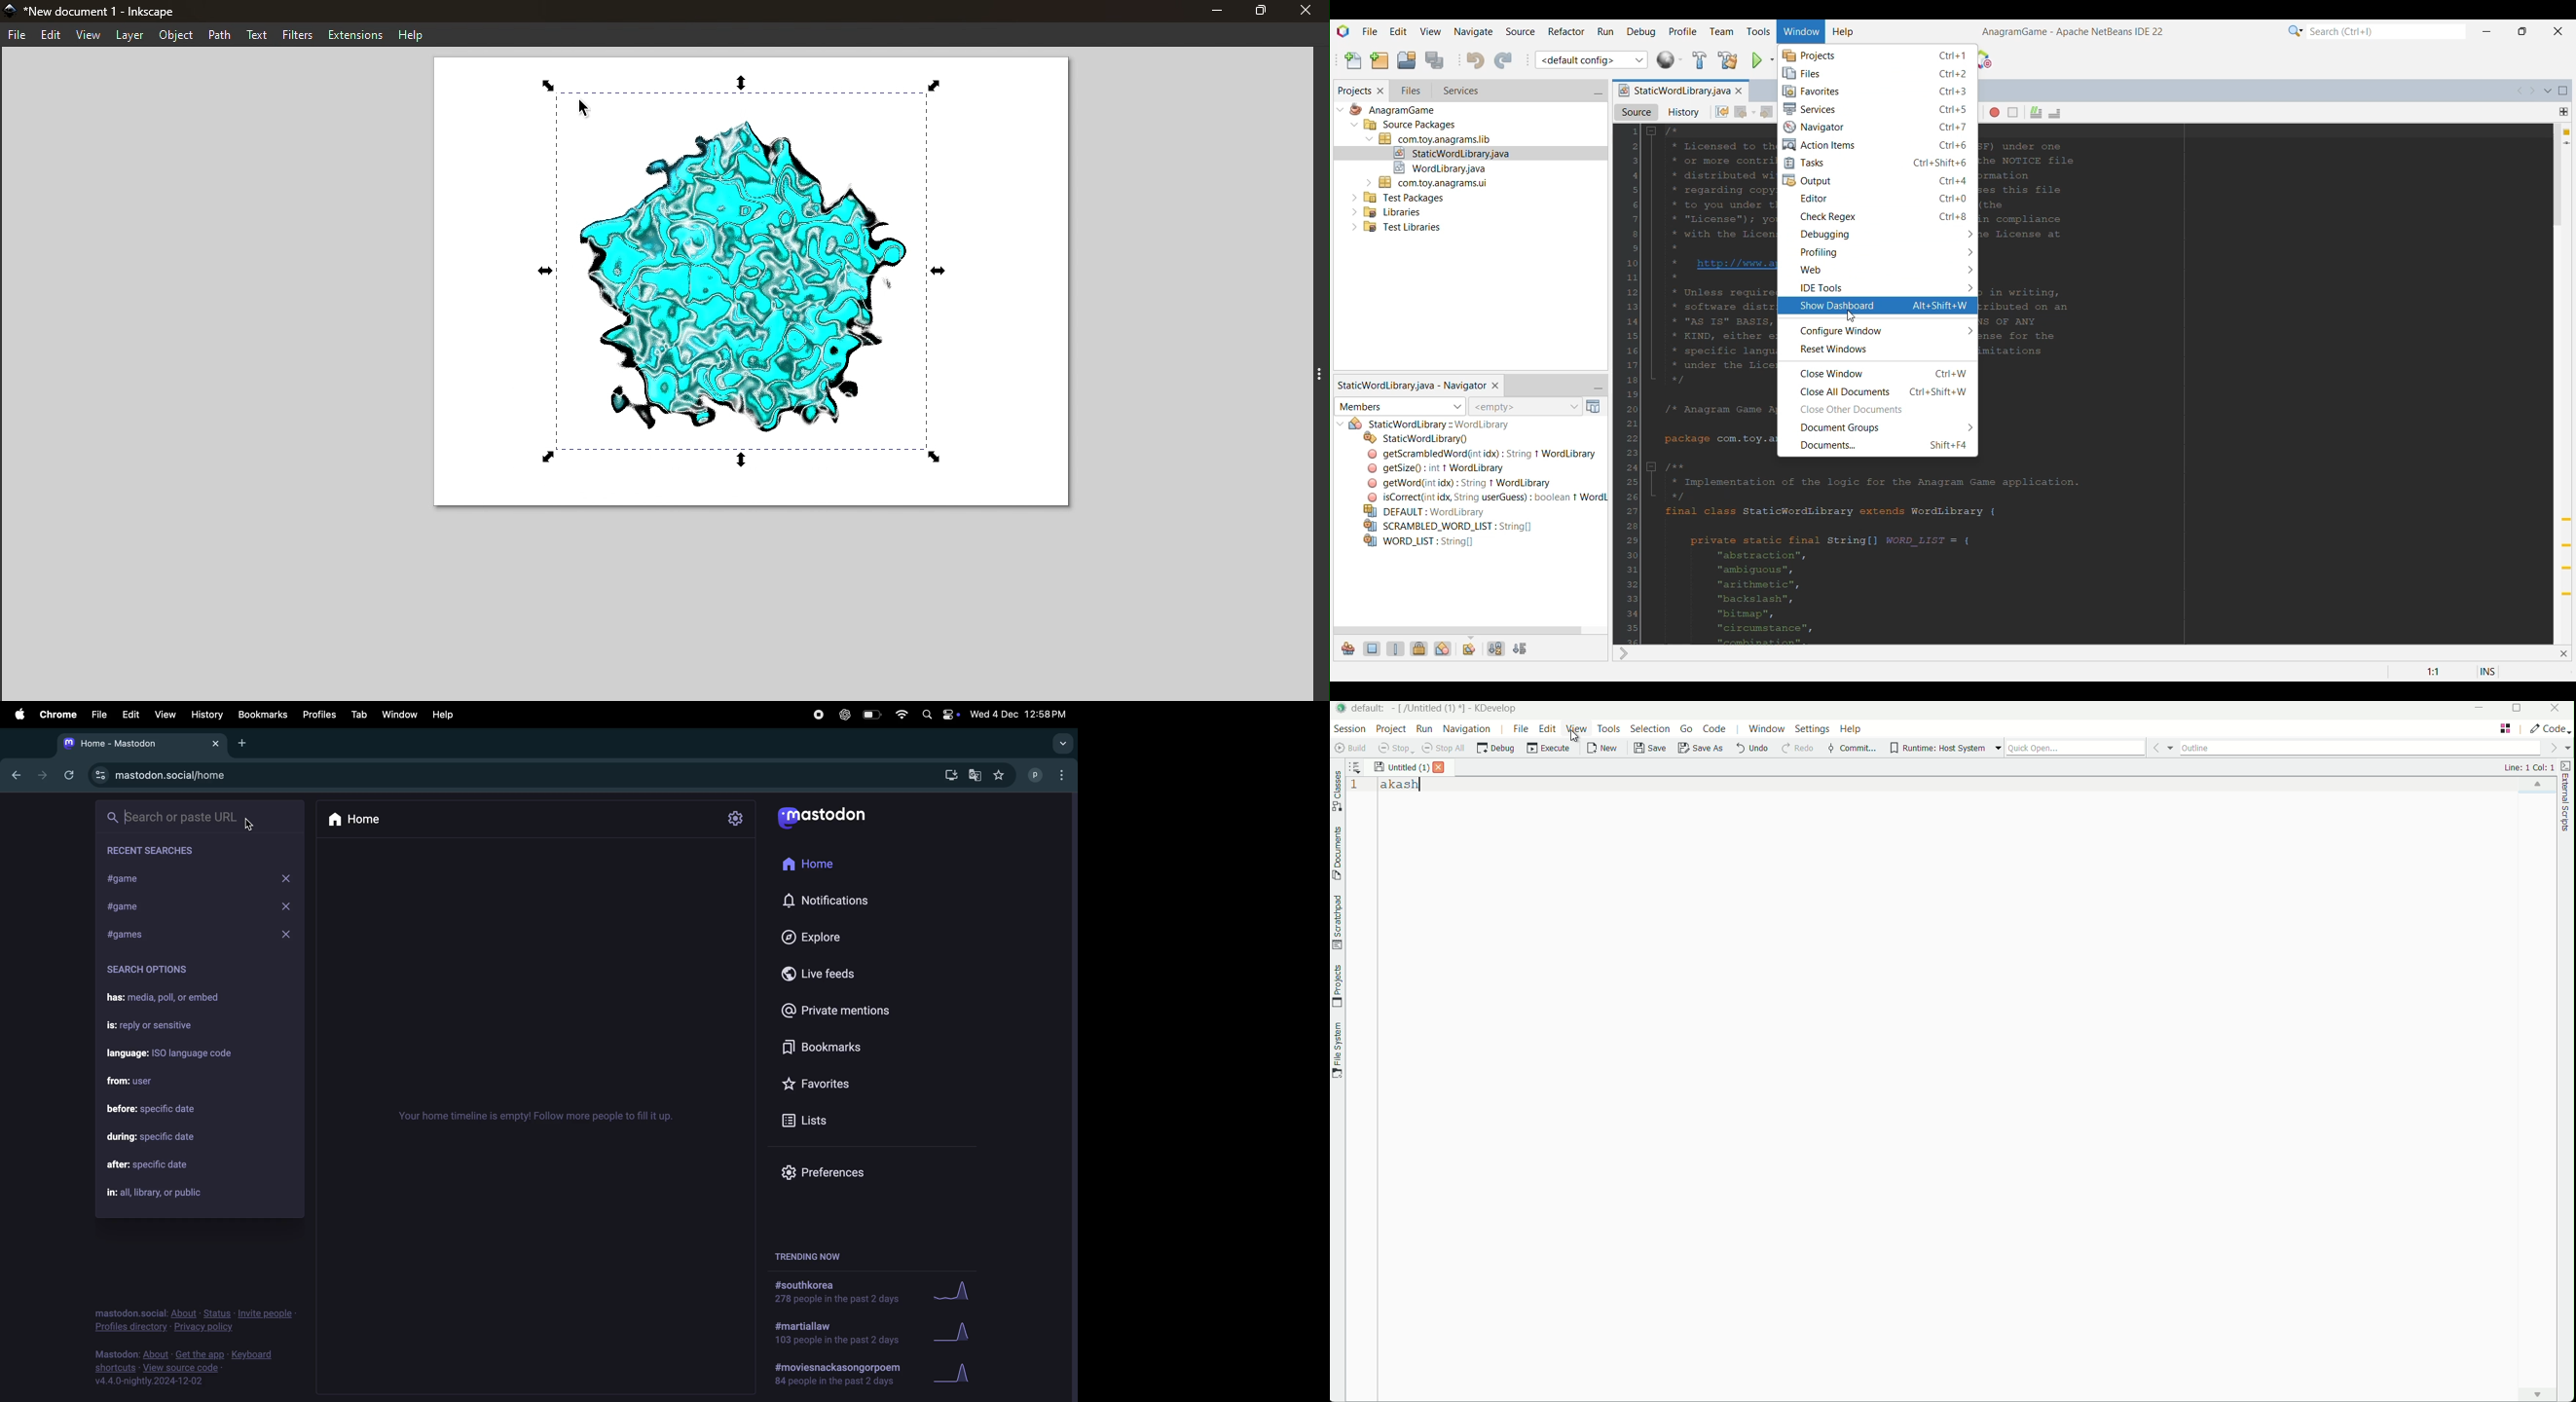 The image size is (2576, 1428). I want to click on chatgpt, so click(845, 714).